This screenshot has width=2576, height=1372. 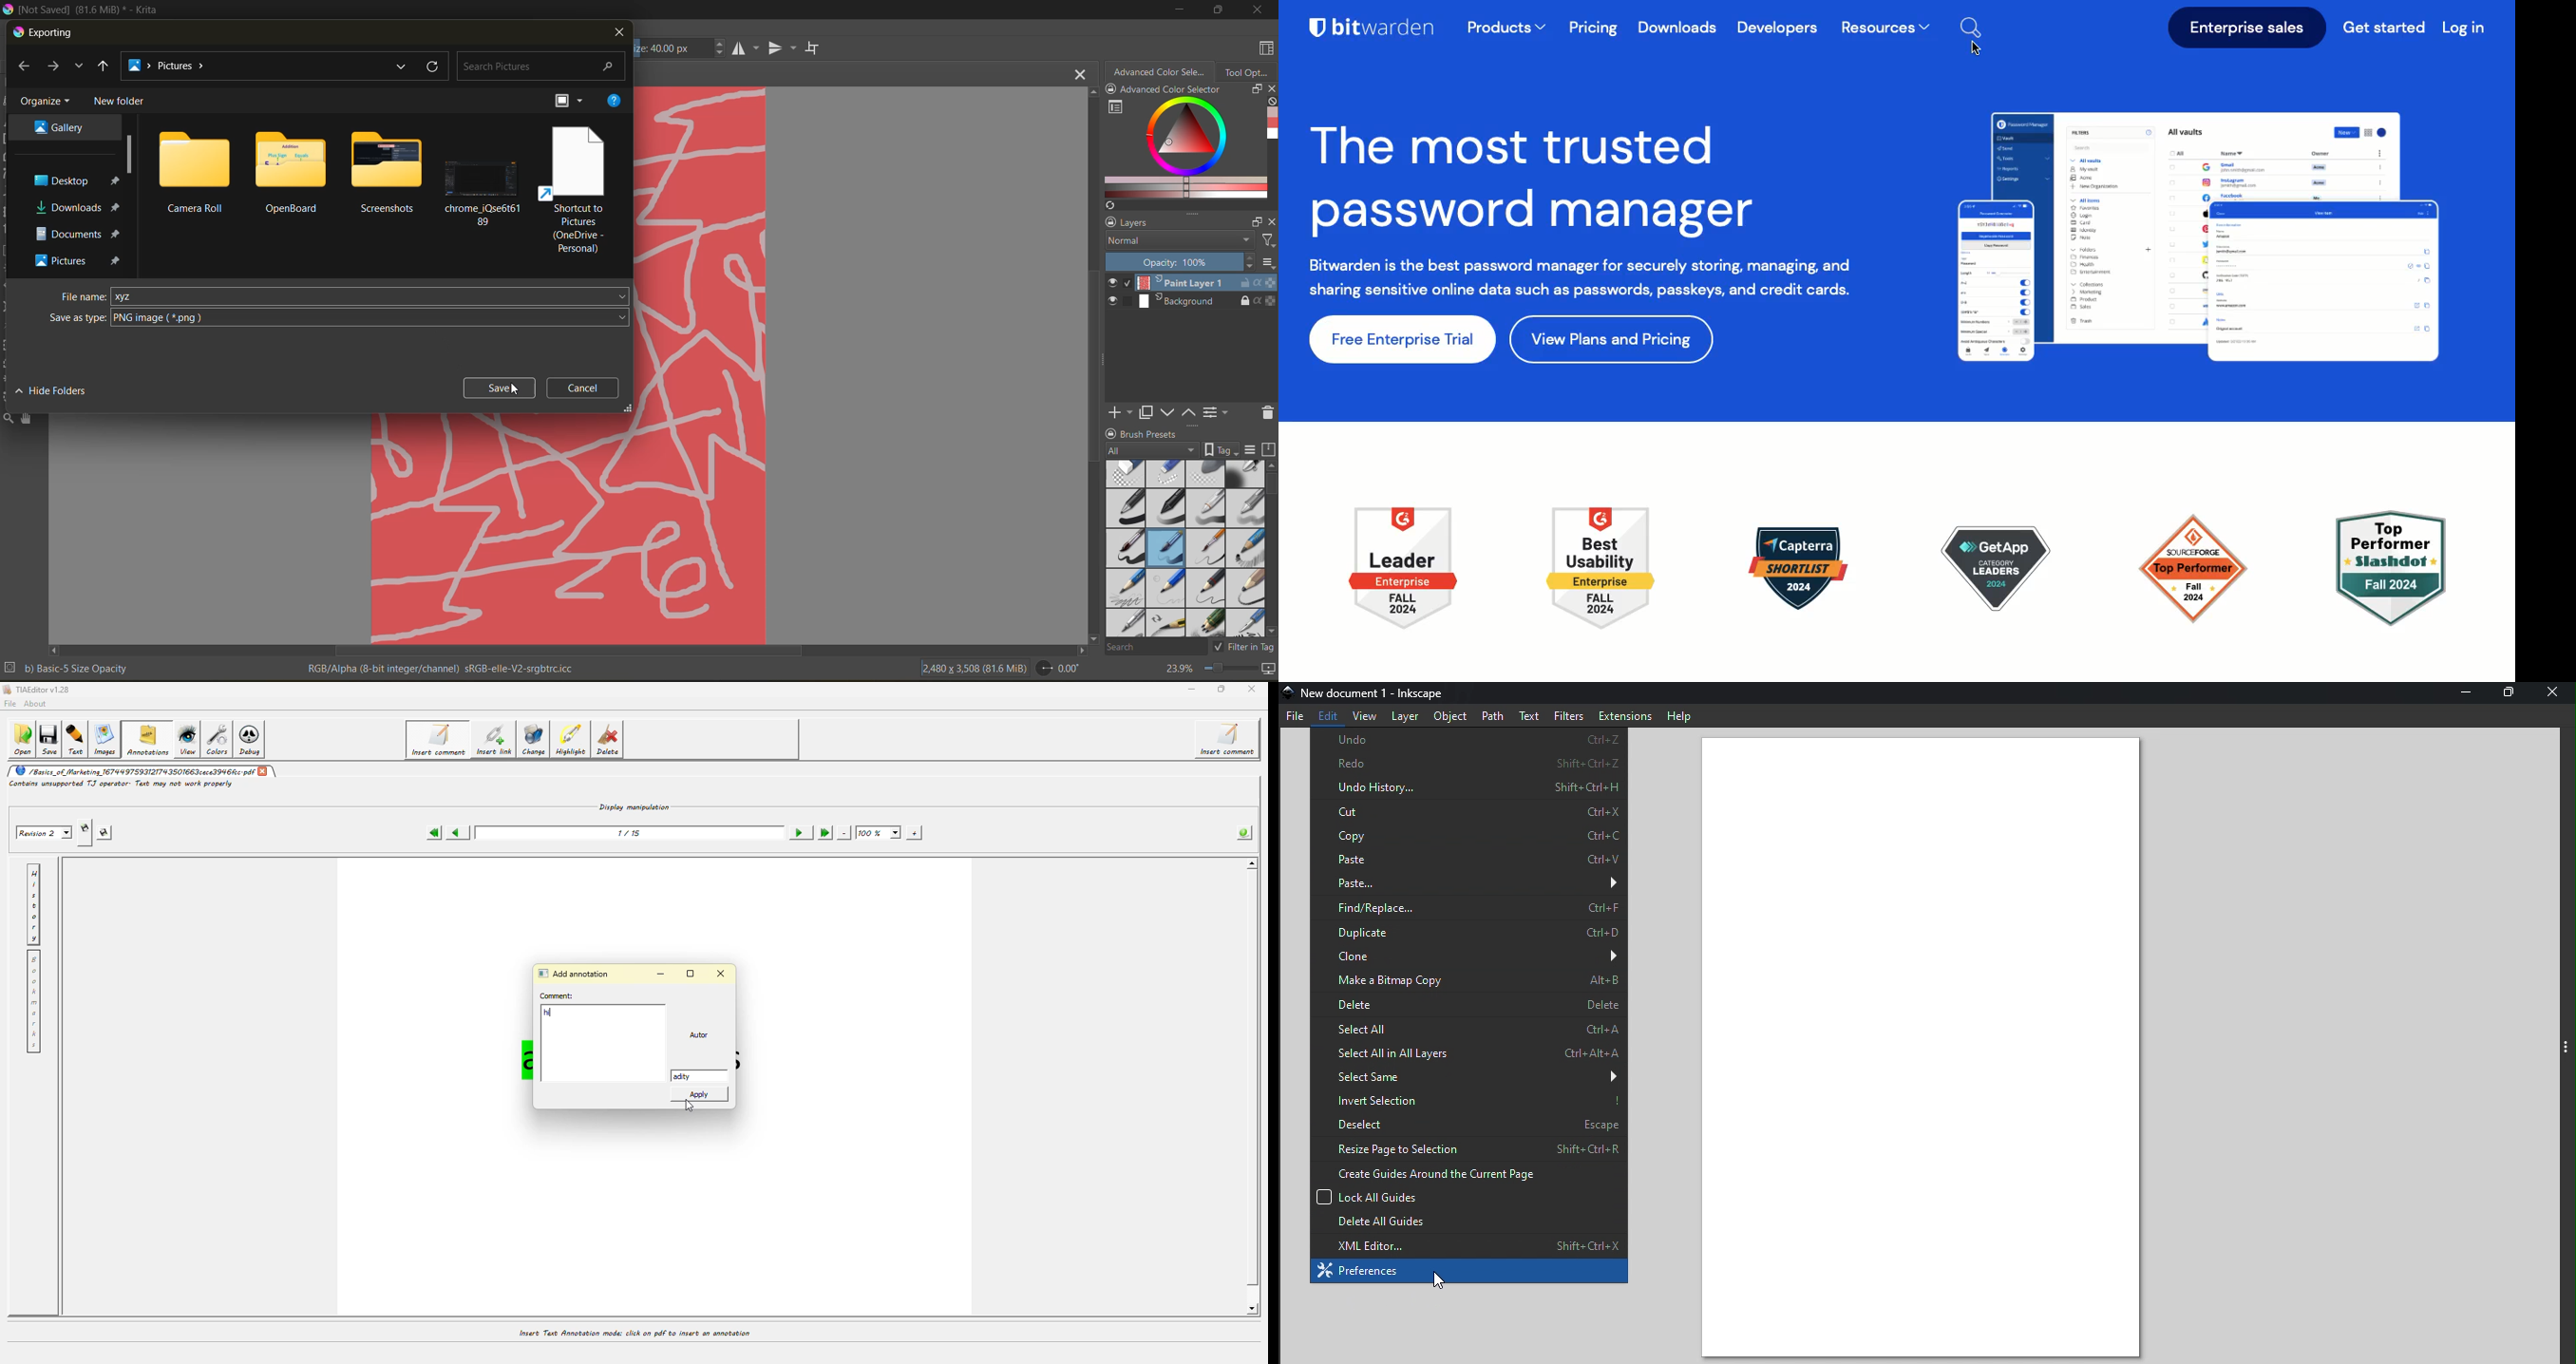 What do you see at coordinates (543, 67) in the screenshot?
I see `search` at bounding box center [543, 67].